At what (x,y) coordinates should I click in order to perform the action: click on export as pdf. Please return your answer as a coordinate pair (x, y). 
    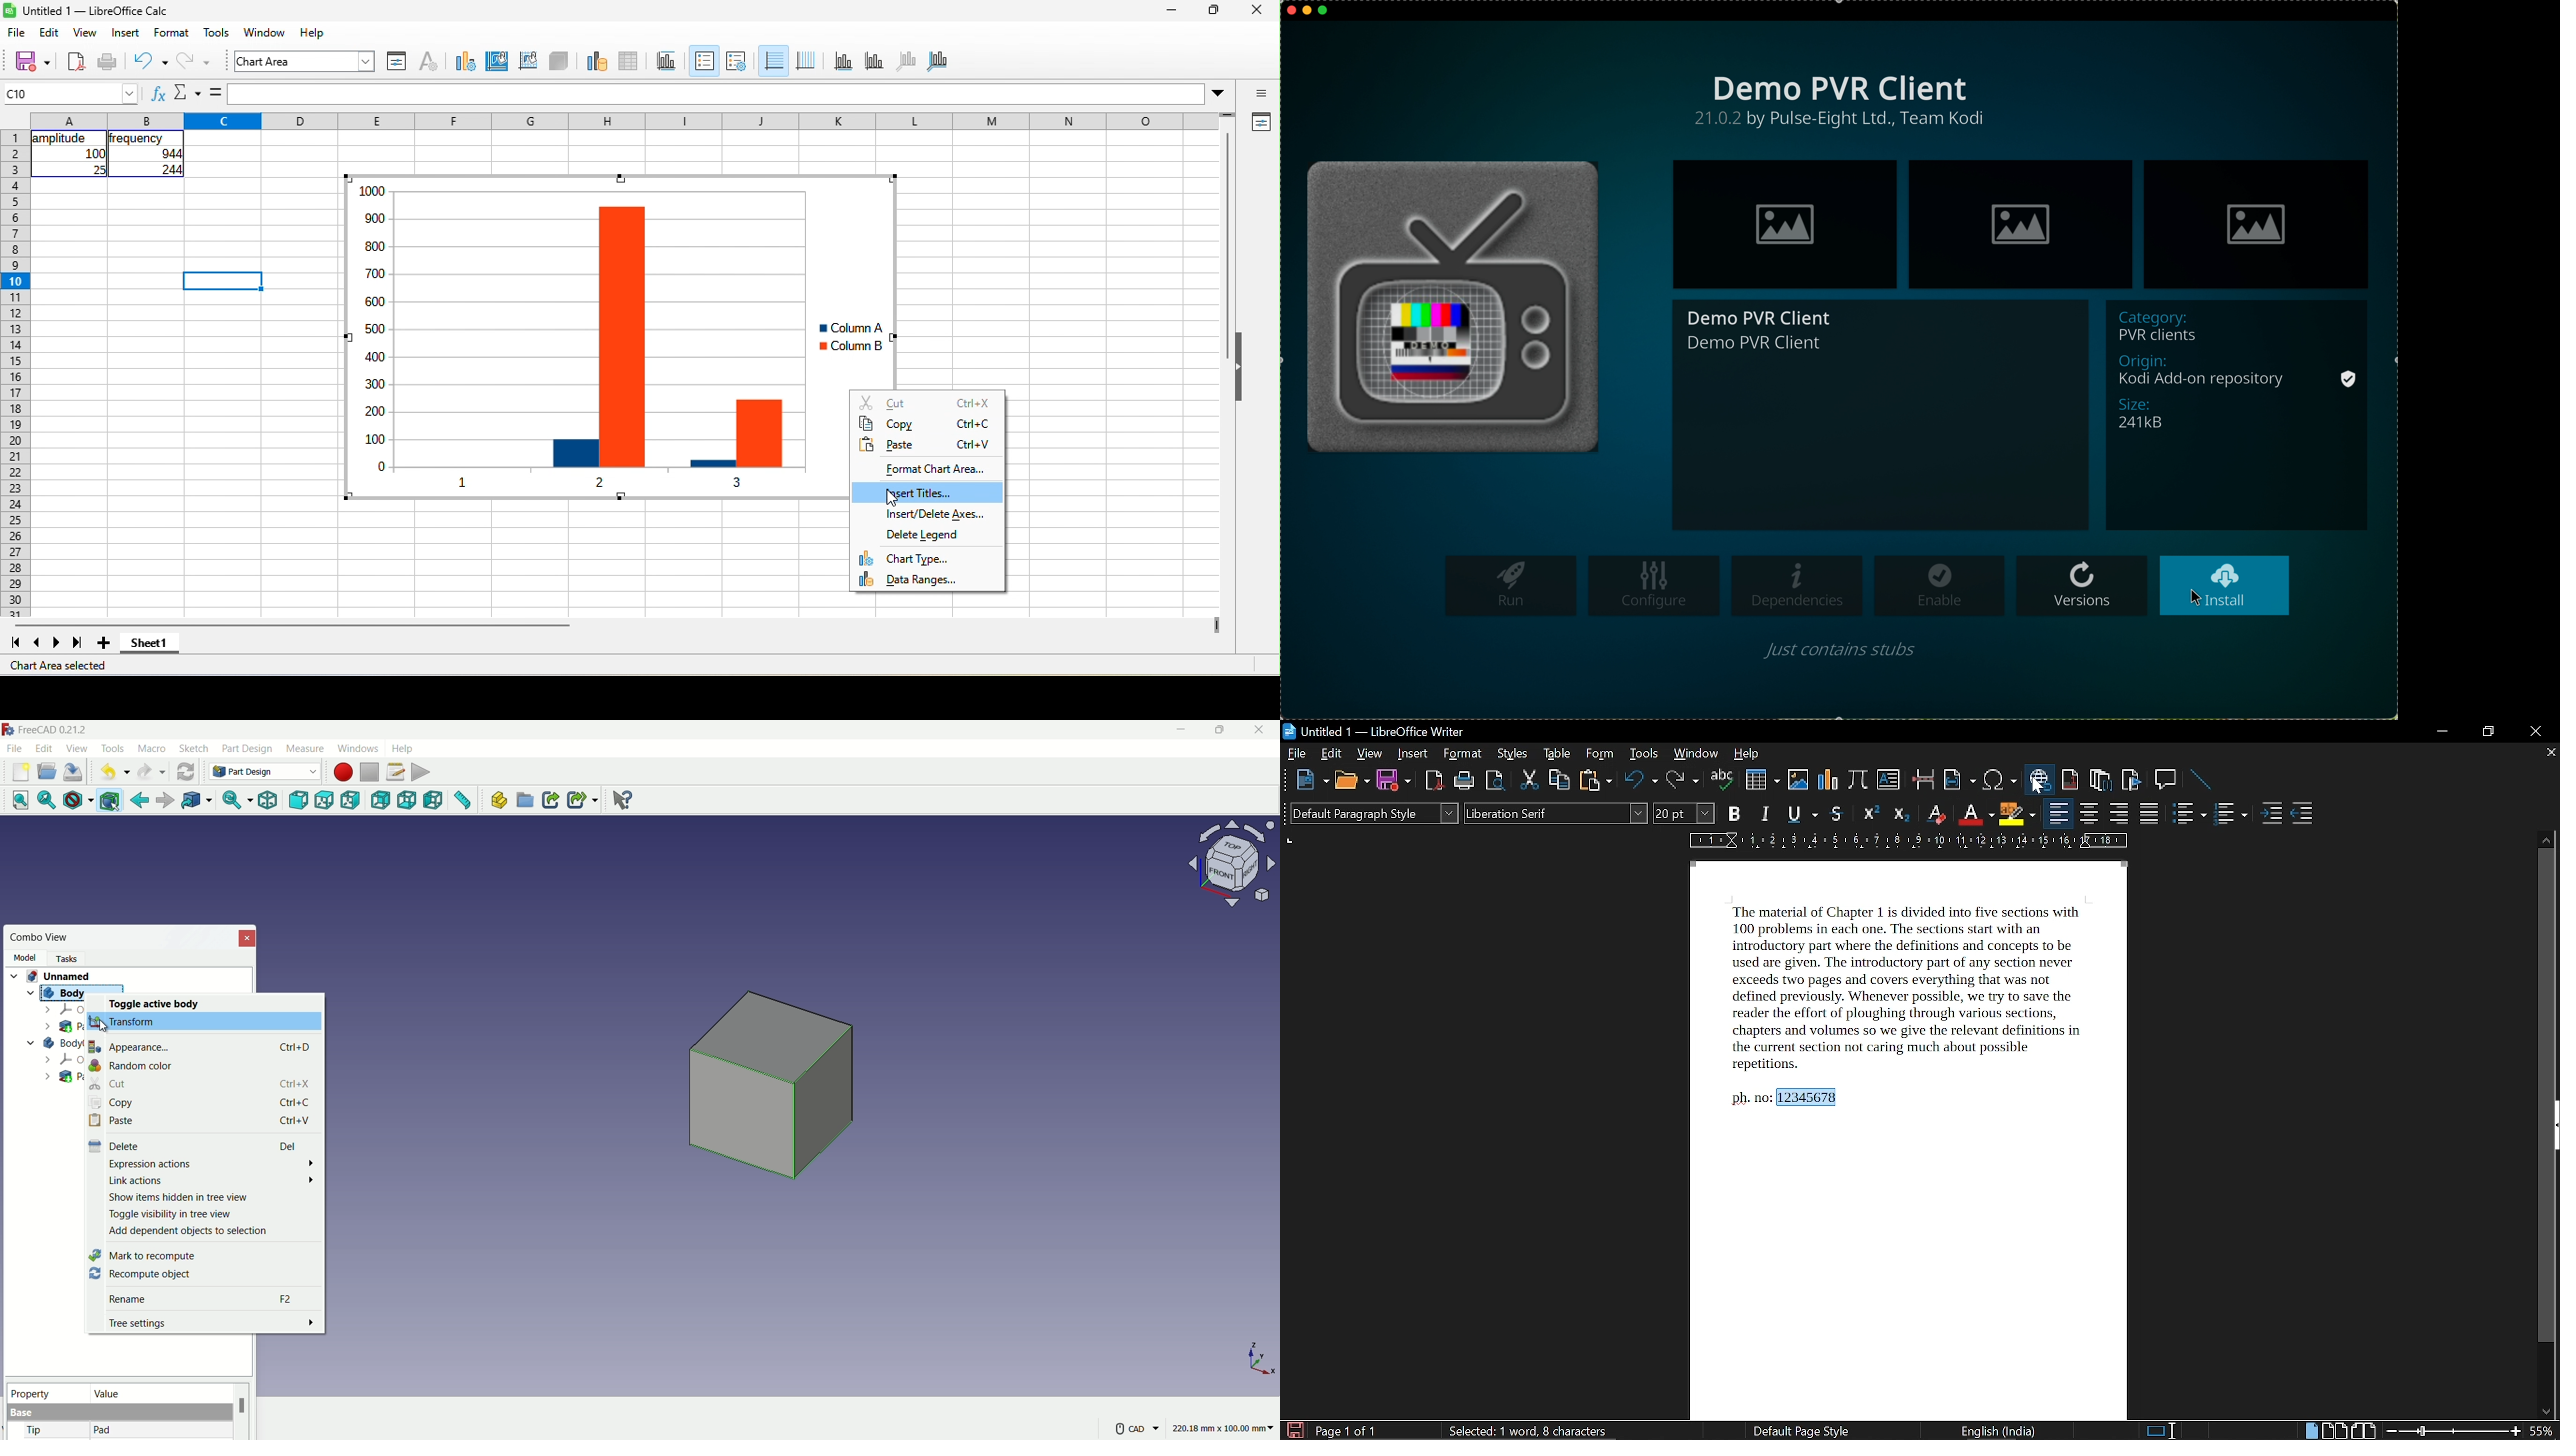
    Looking at the image, I should click on (1431, 781).